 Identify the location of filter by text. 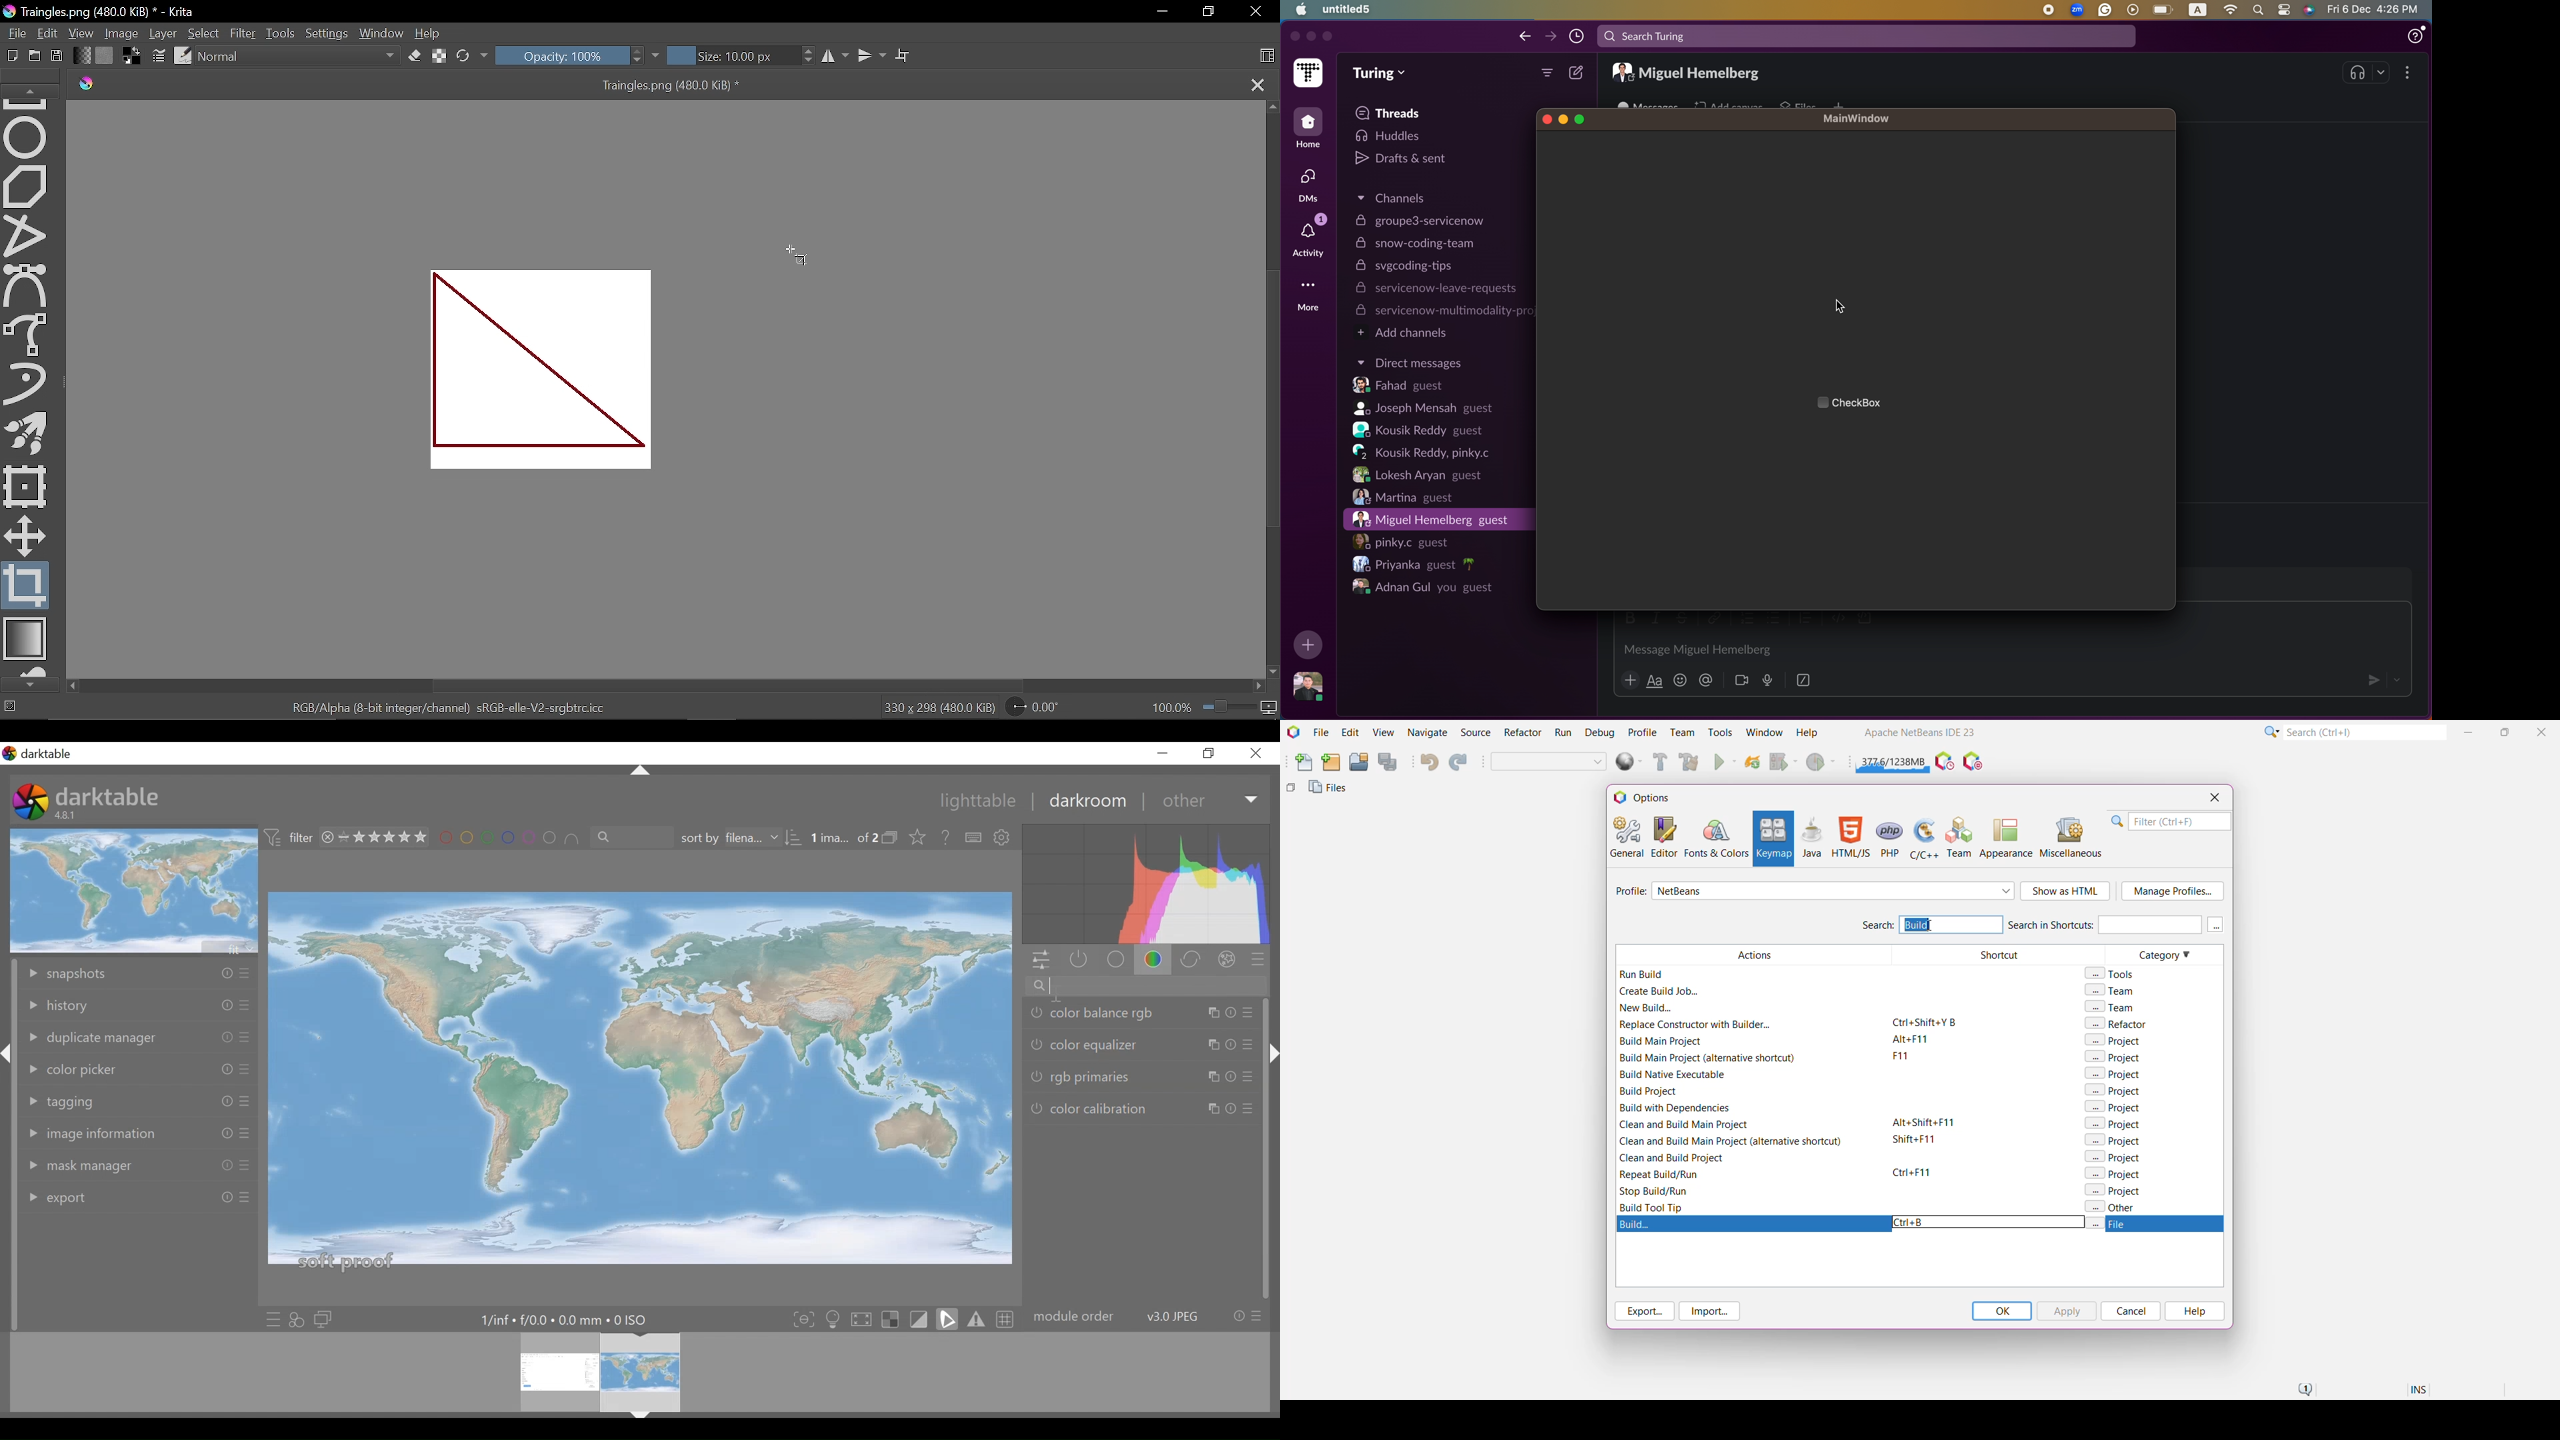
(625, 838).